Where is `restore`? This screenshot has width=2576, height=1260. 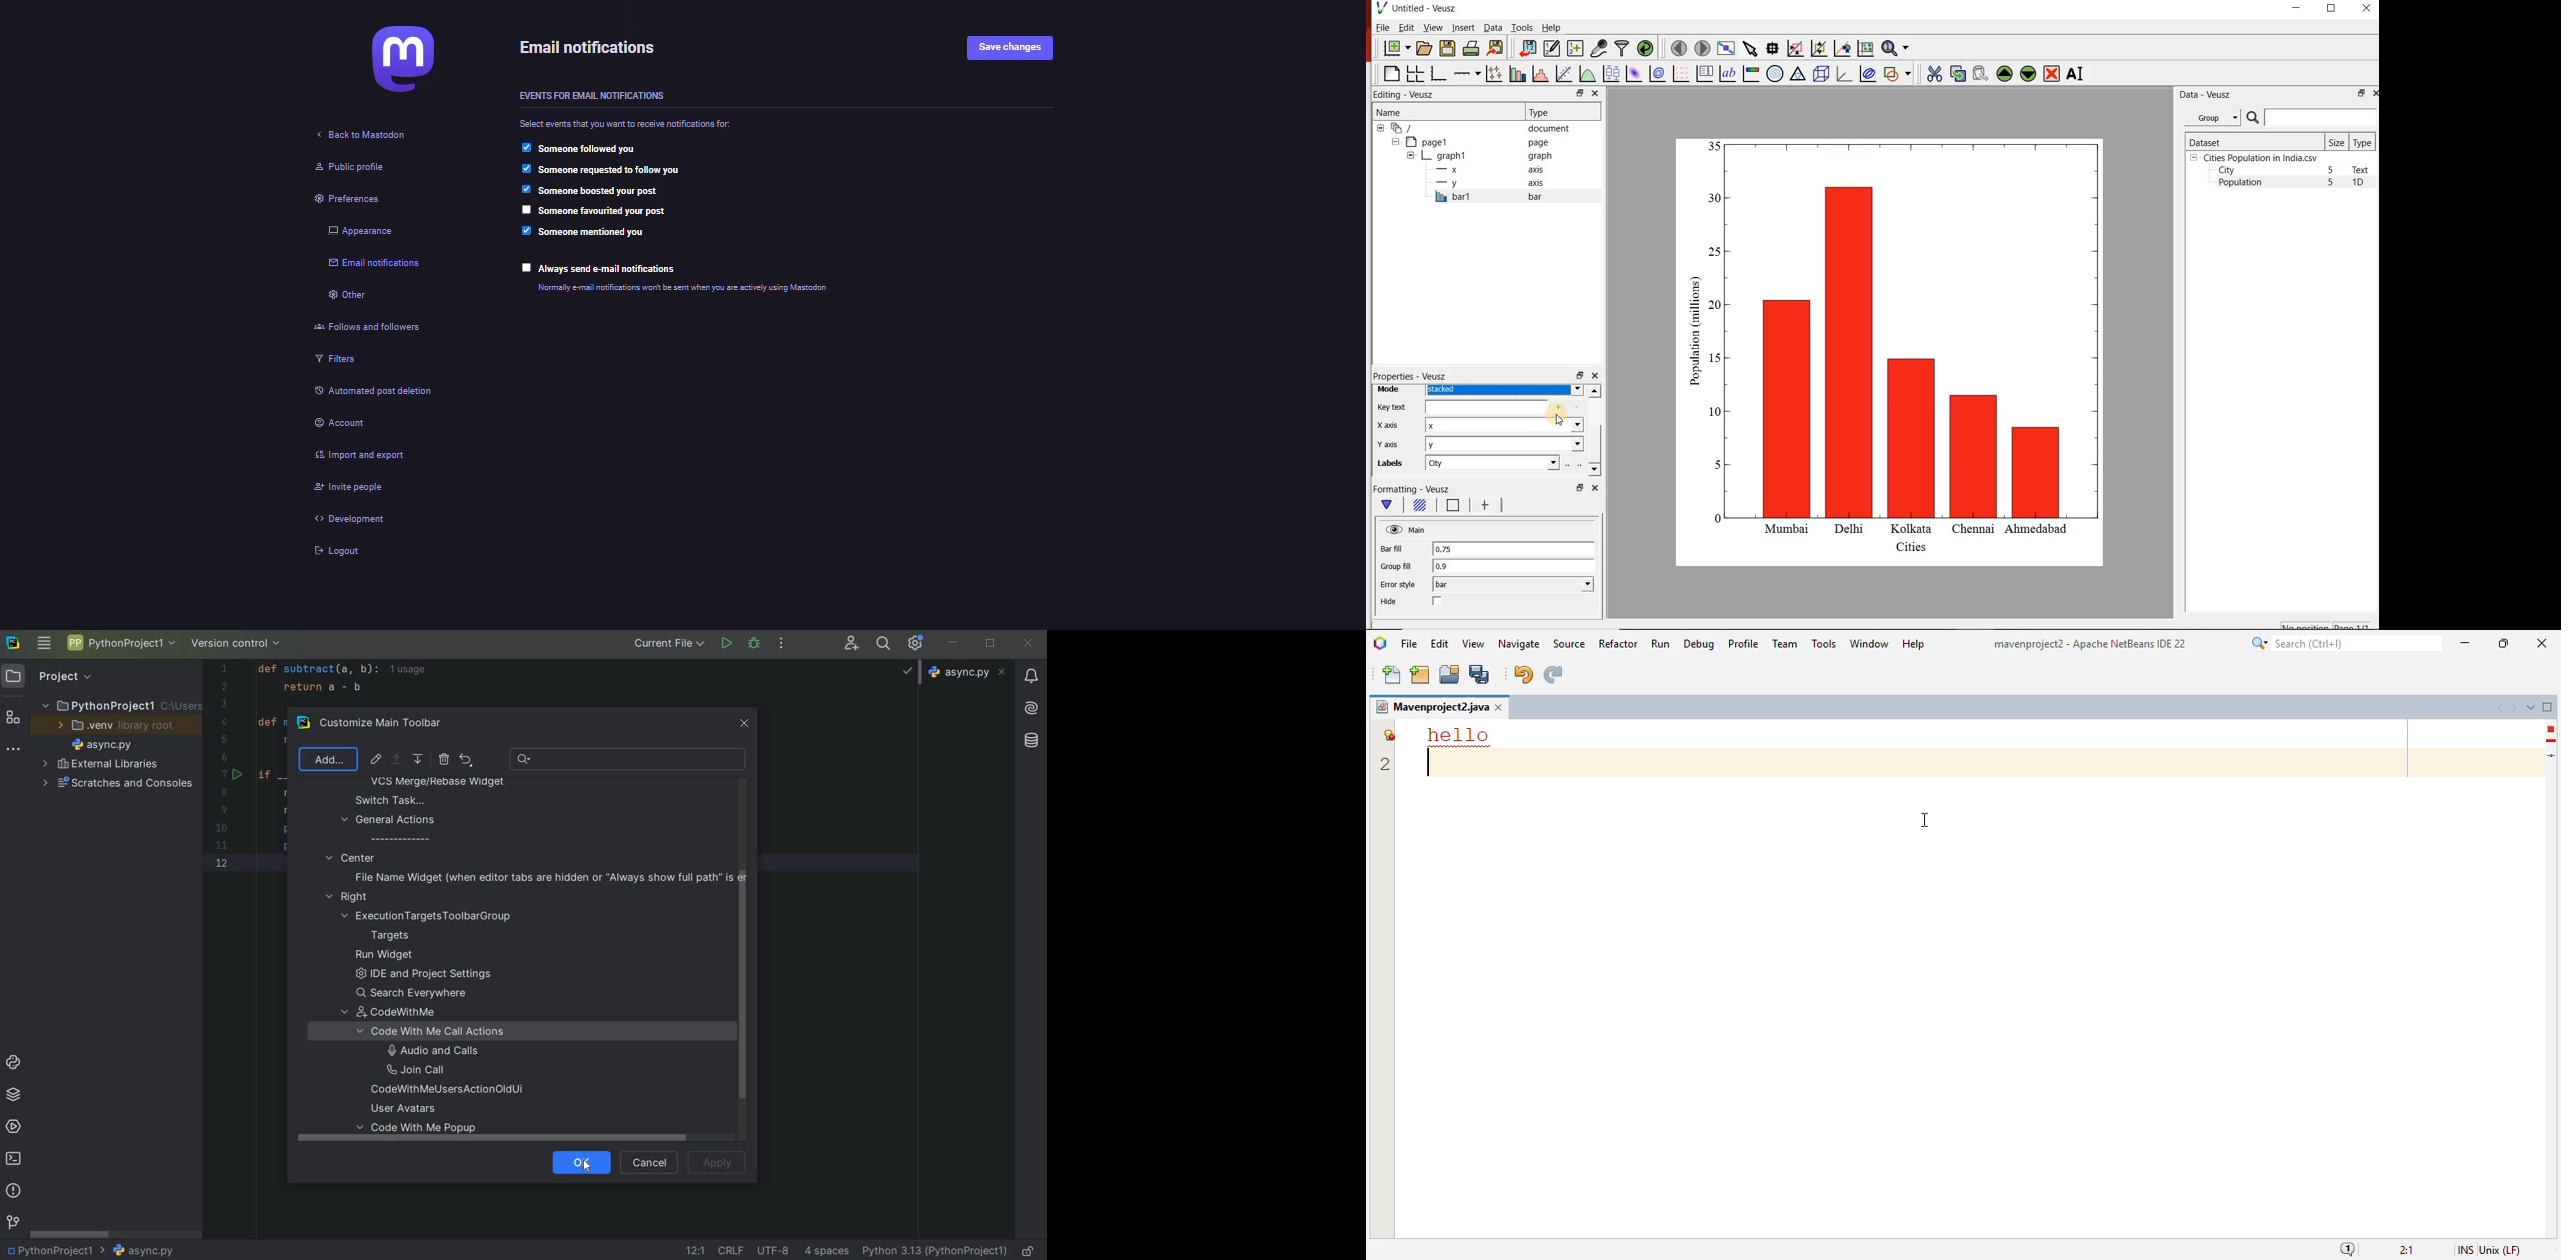 restore is located at coordinates (1579, 93).